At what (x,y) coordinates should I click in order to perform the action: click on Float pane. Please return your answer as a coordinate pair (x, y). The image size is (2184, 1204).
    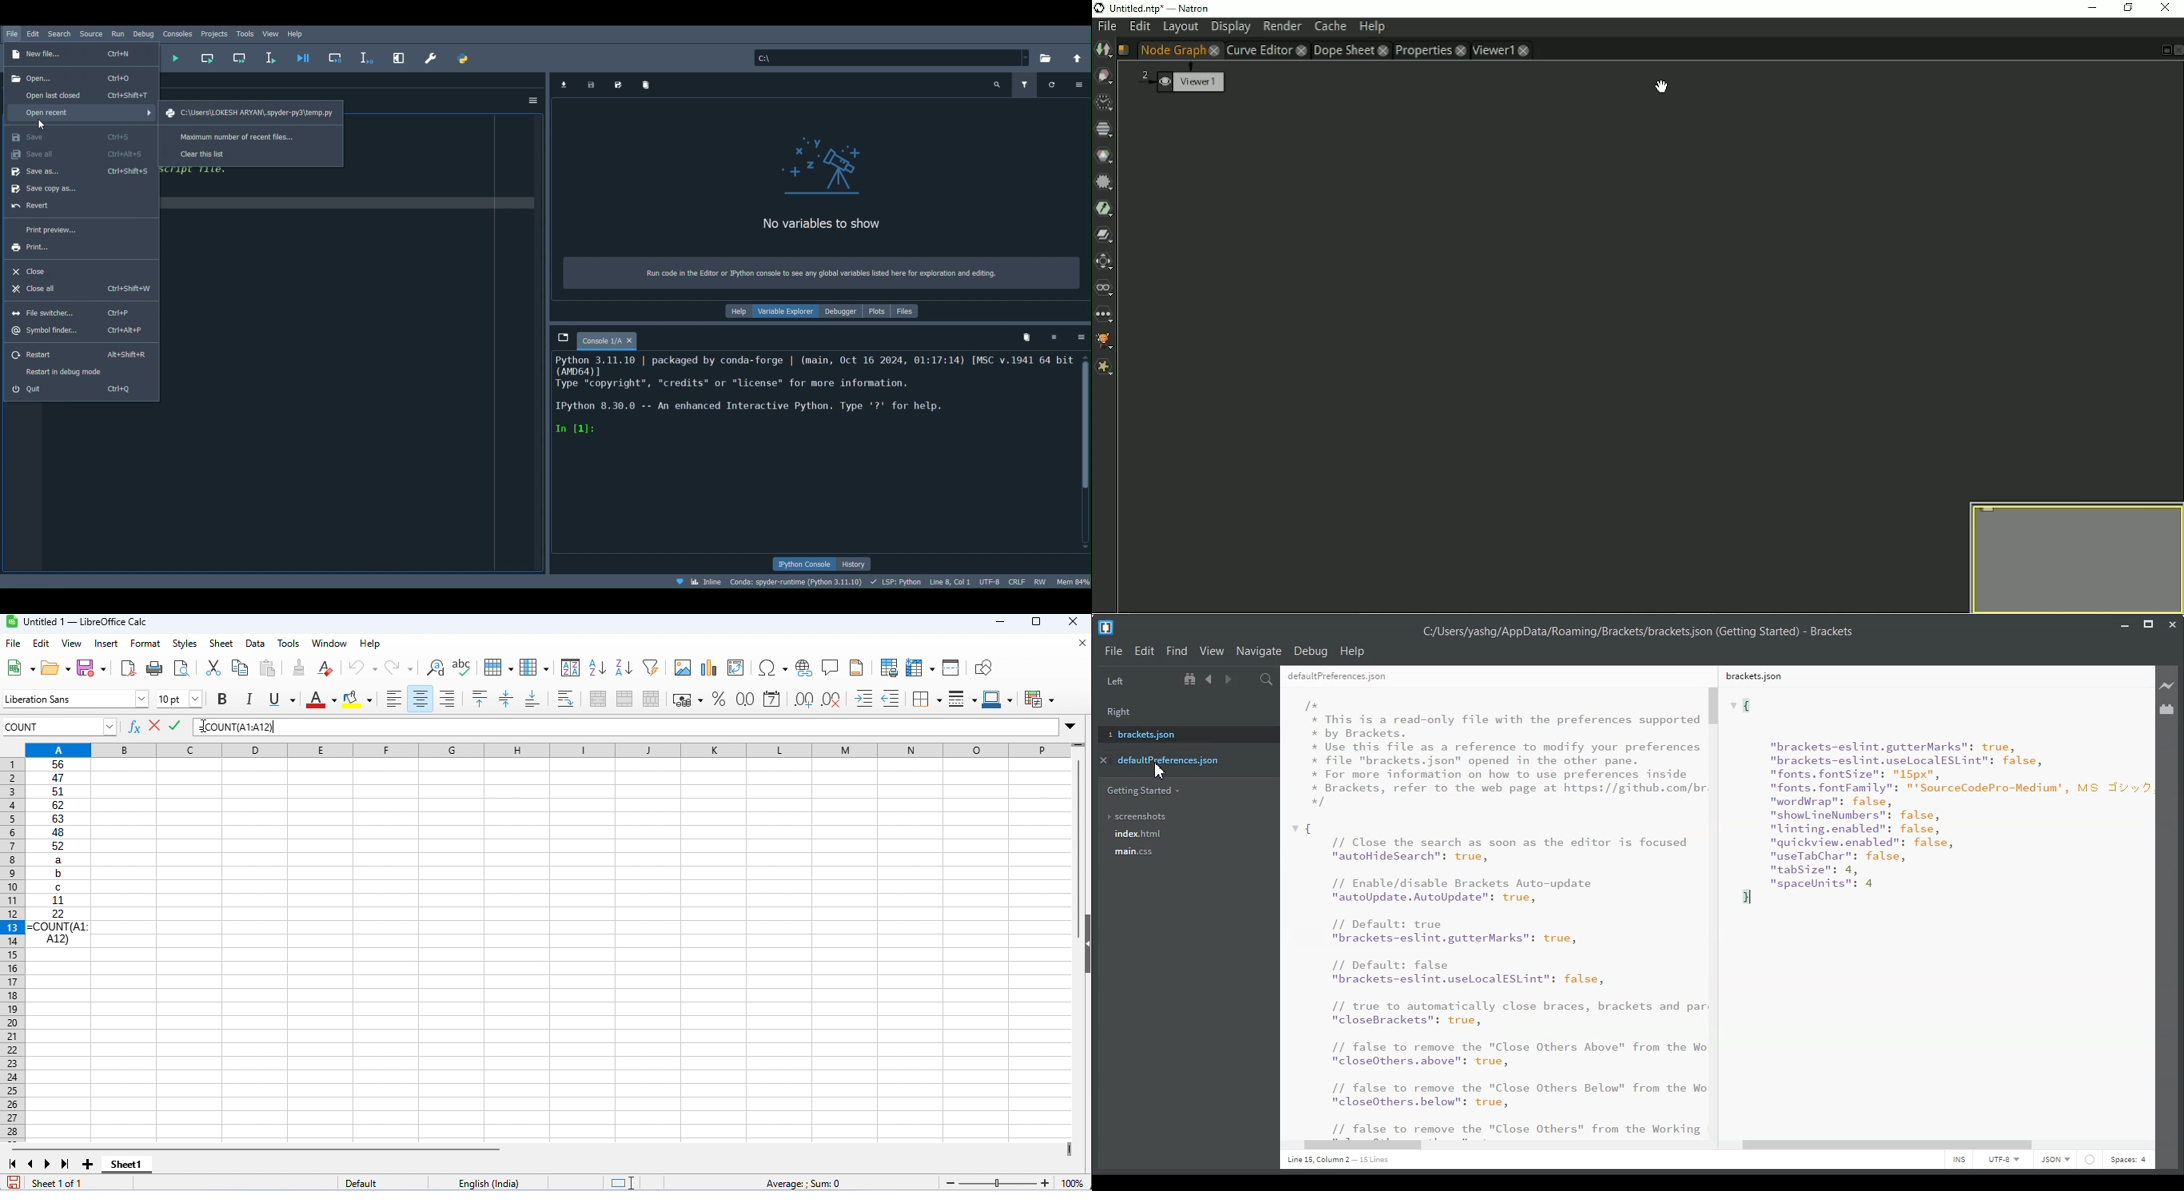
    Looking at the image, I should click on (2164, 50).